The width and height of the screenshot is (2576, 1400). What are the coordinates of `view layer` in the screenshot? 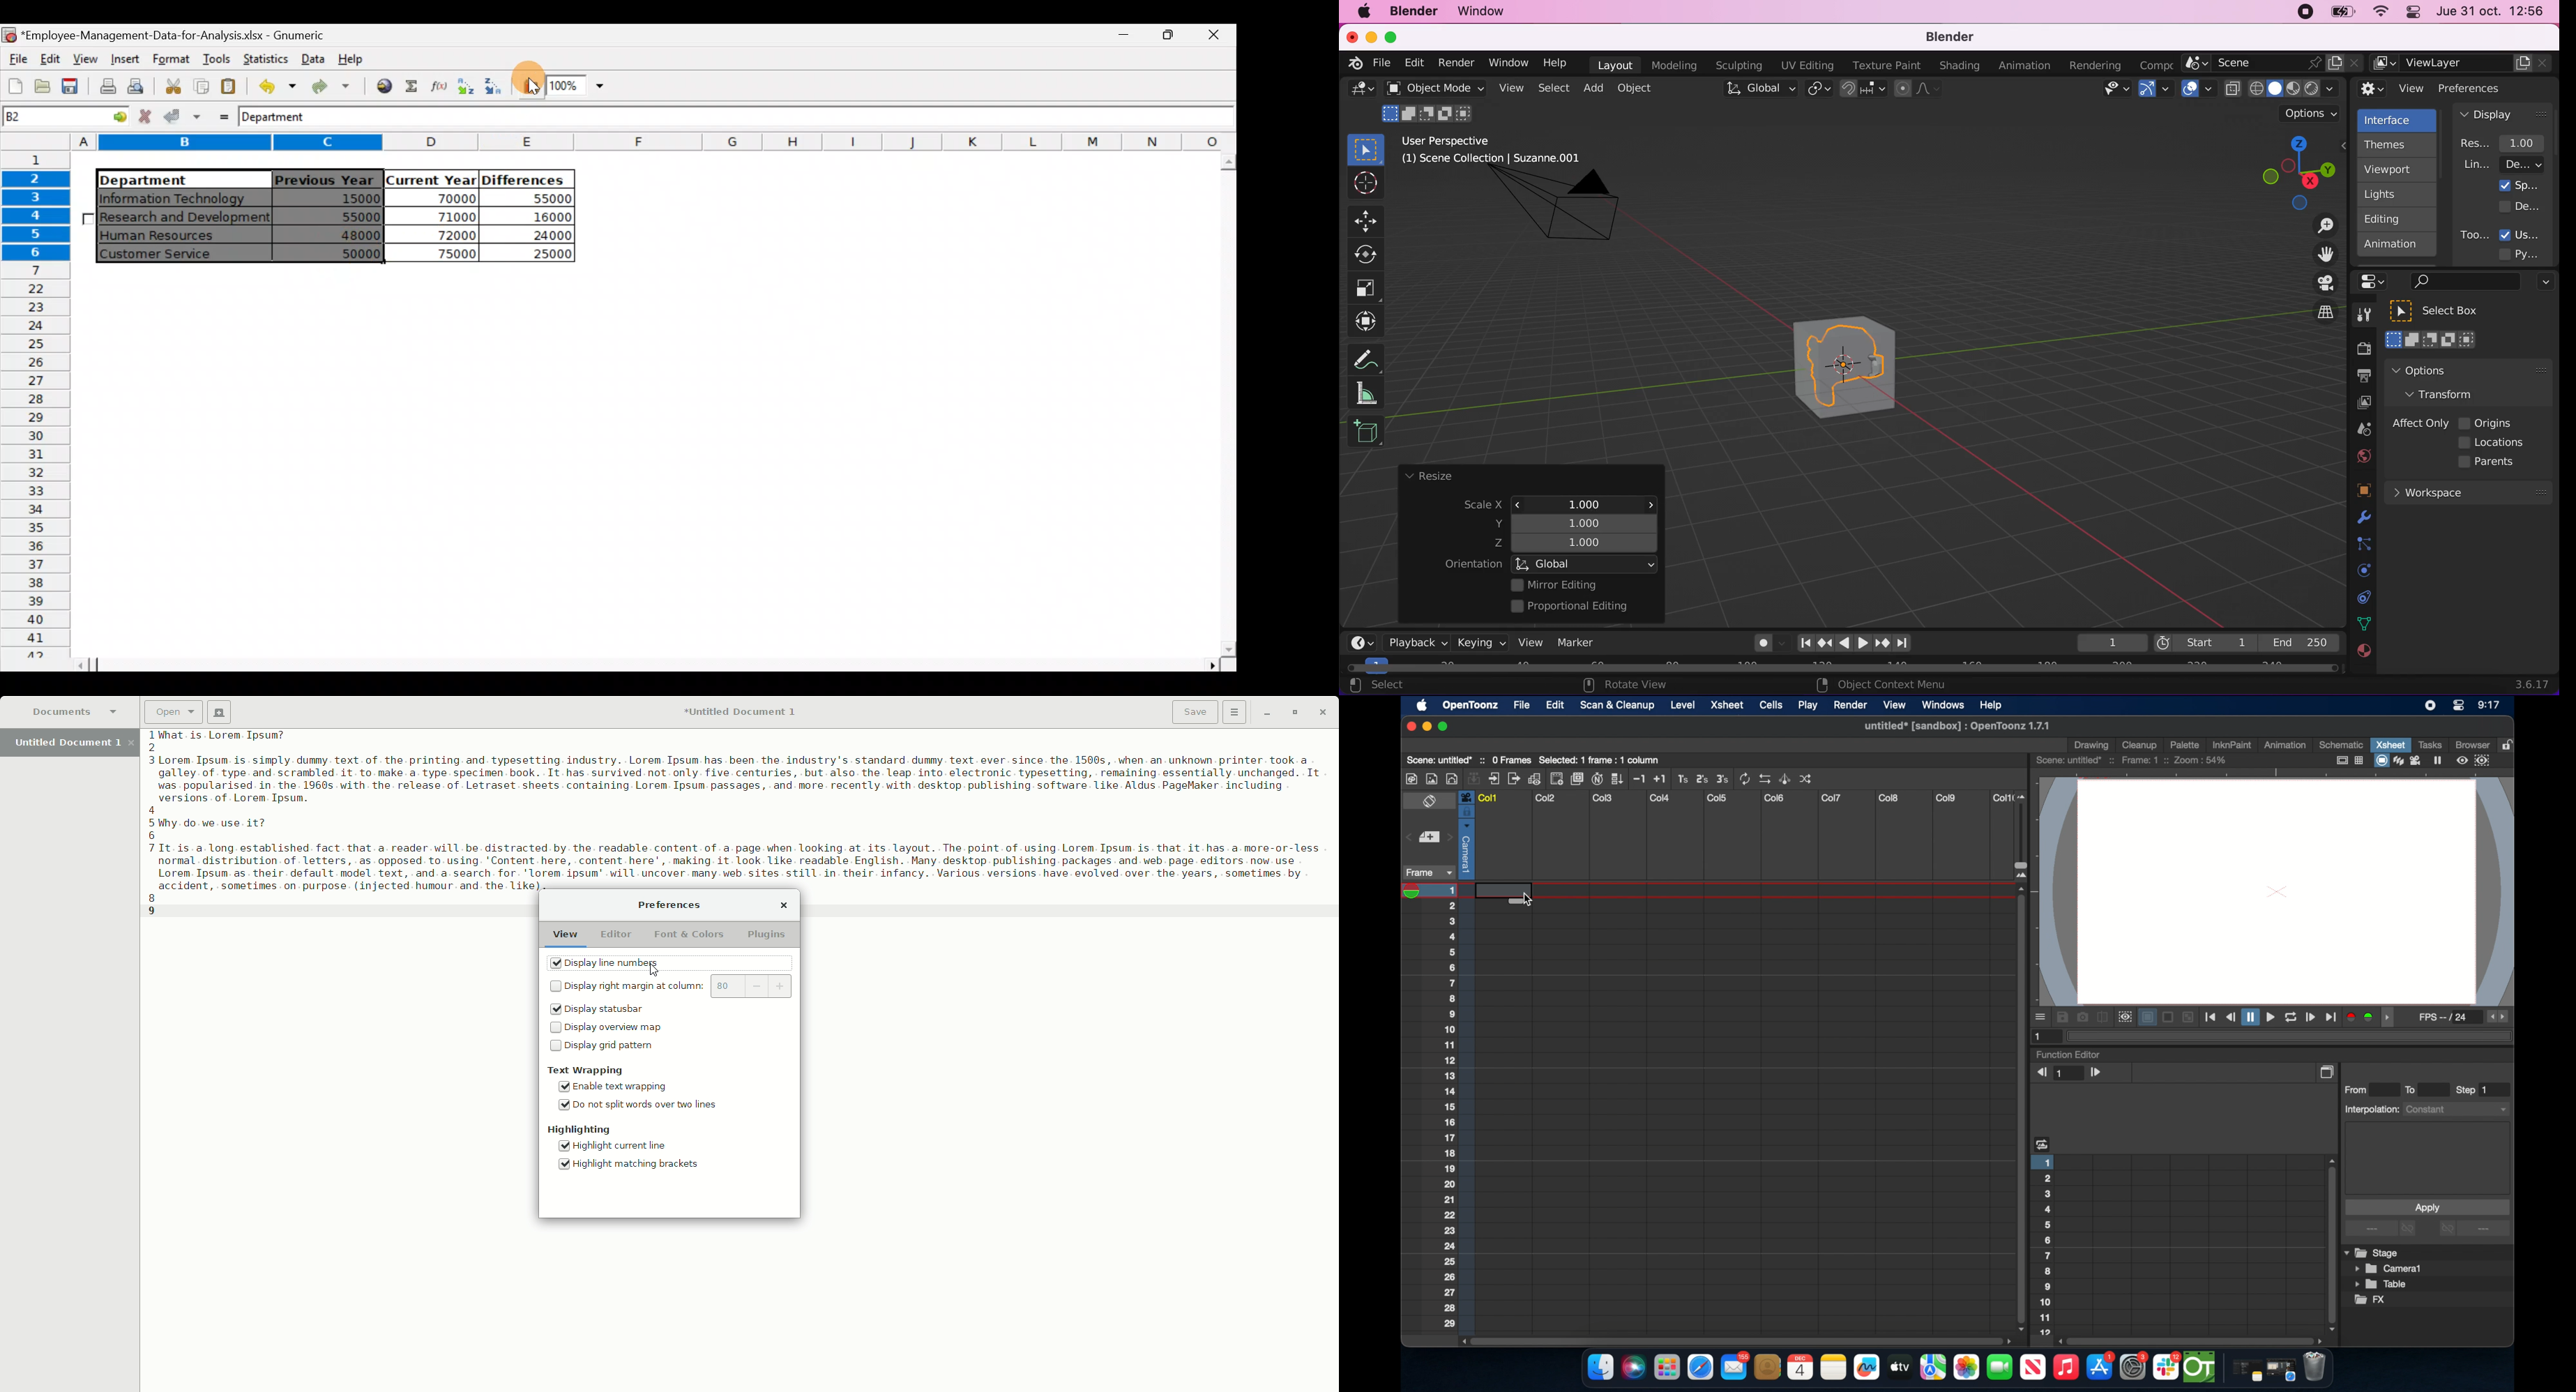 It's located at (2359, 404).